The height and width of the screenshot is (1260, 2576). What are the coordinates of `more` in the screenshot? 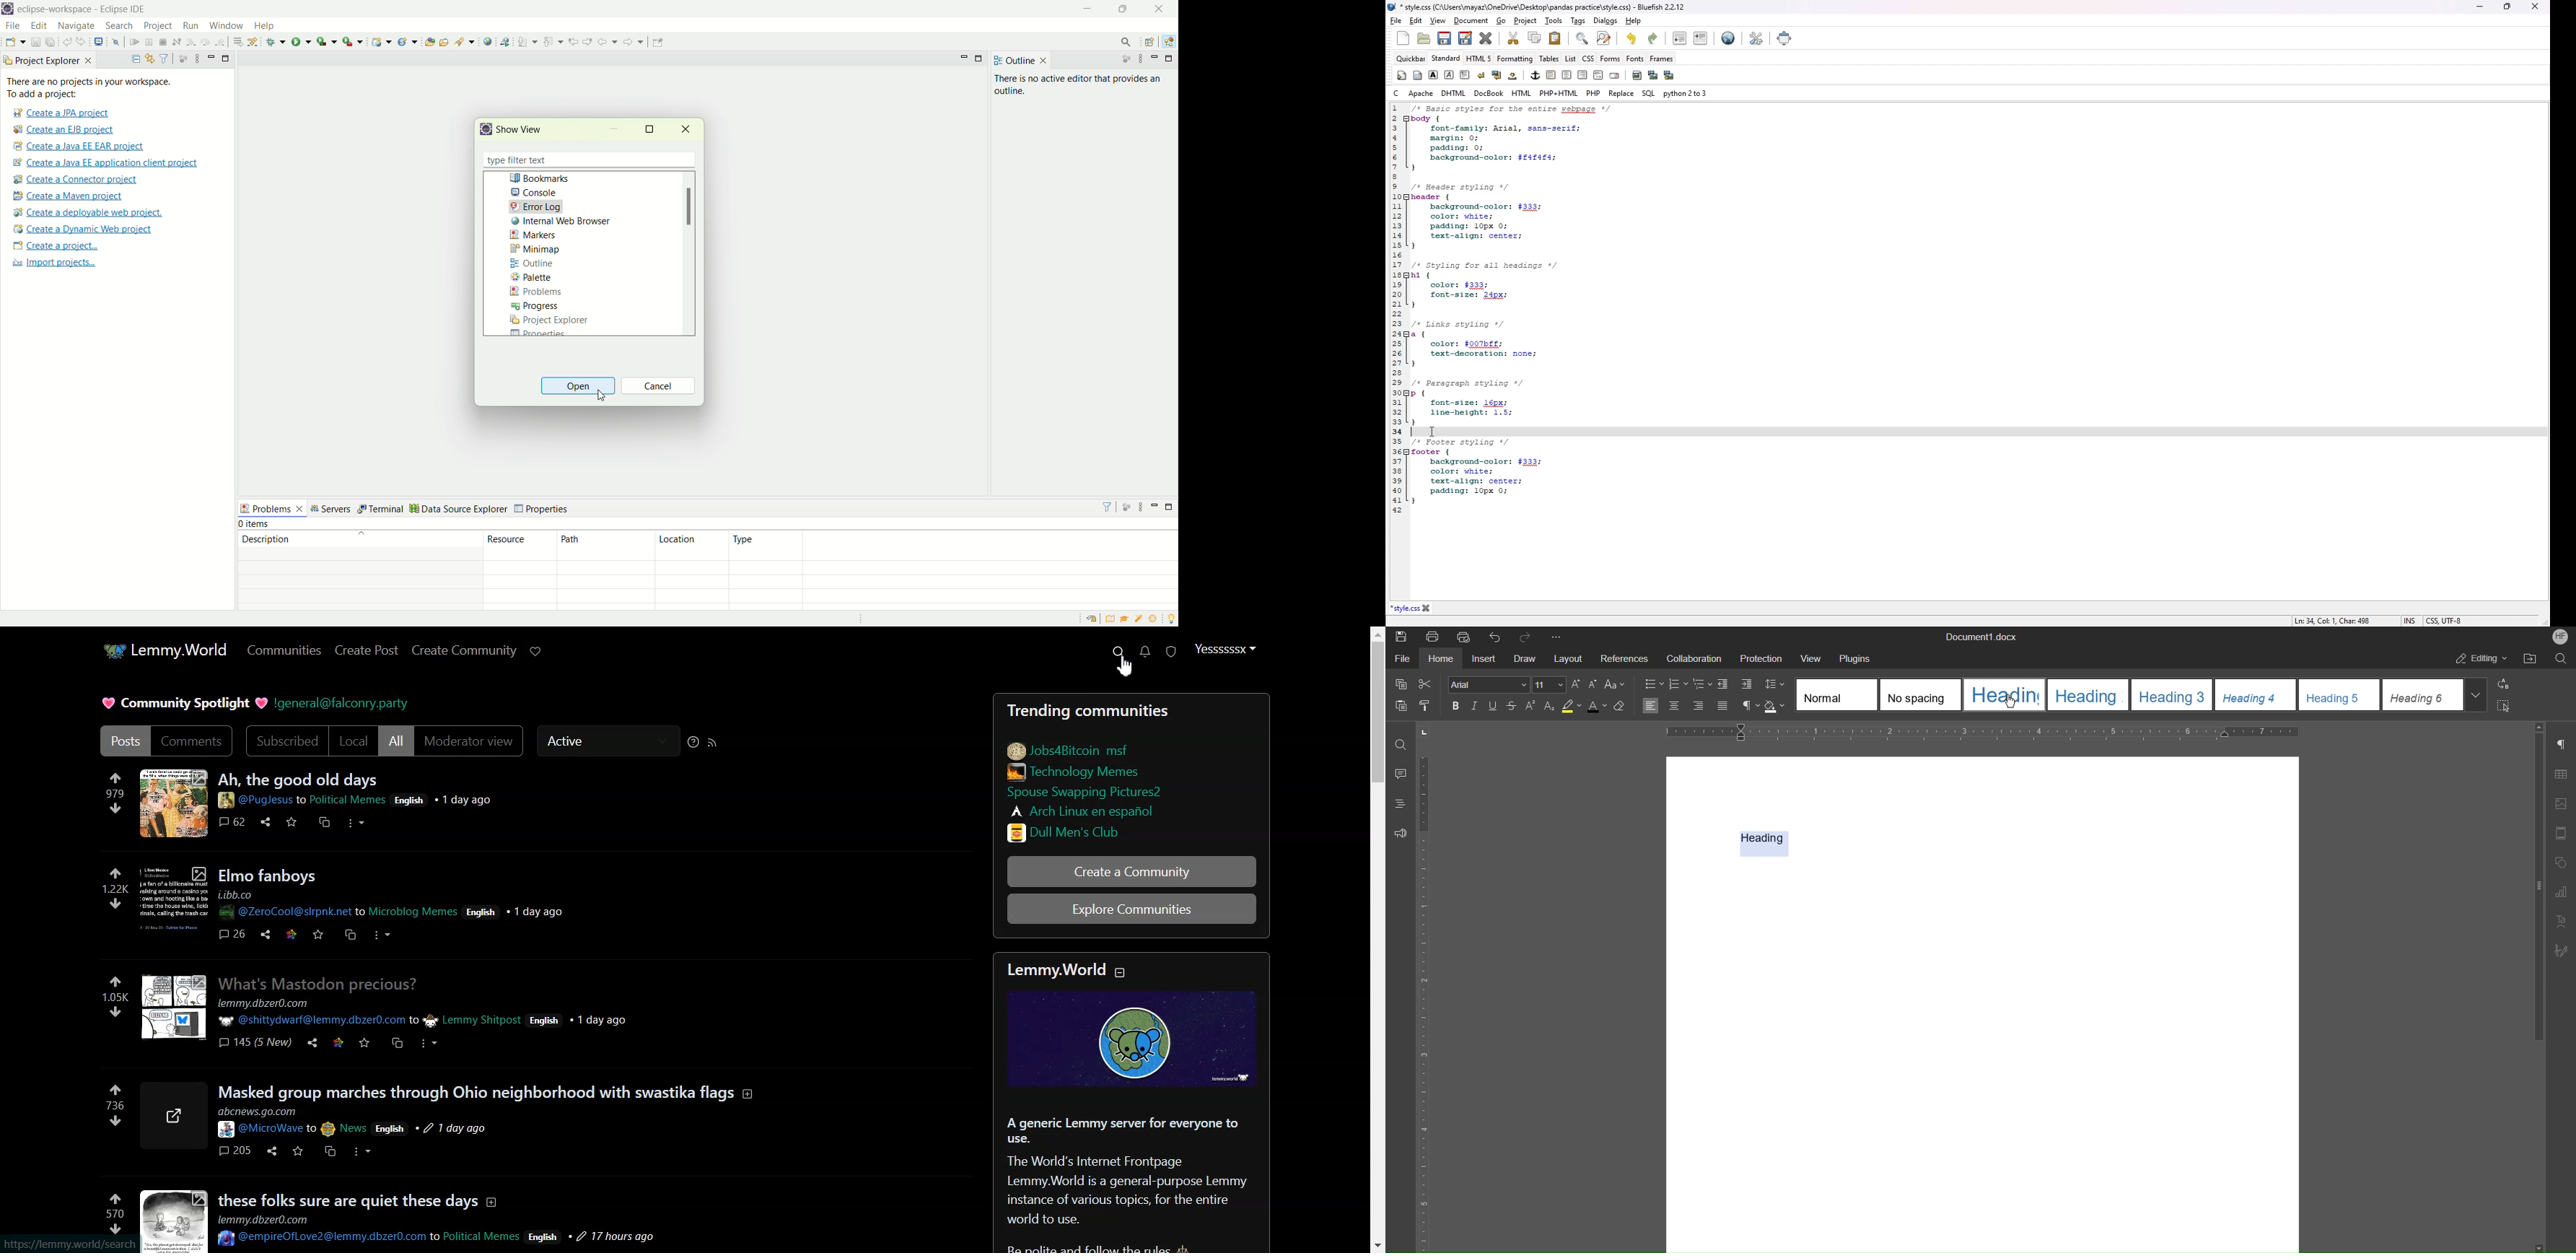 It's located at (356, 823).